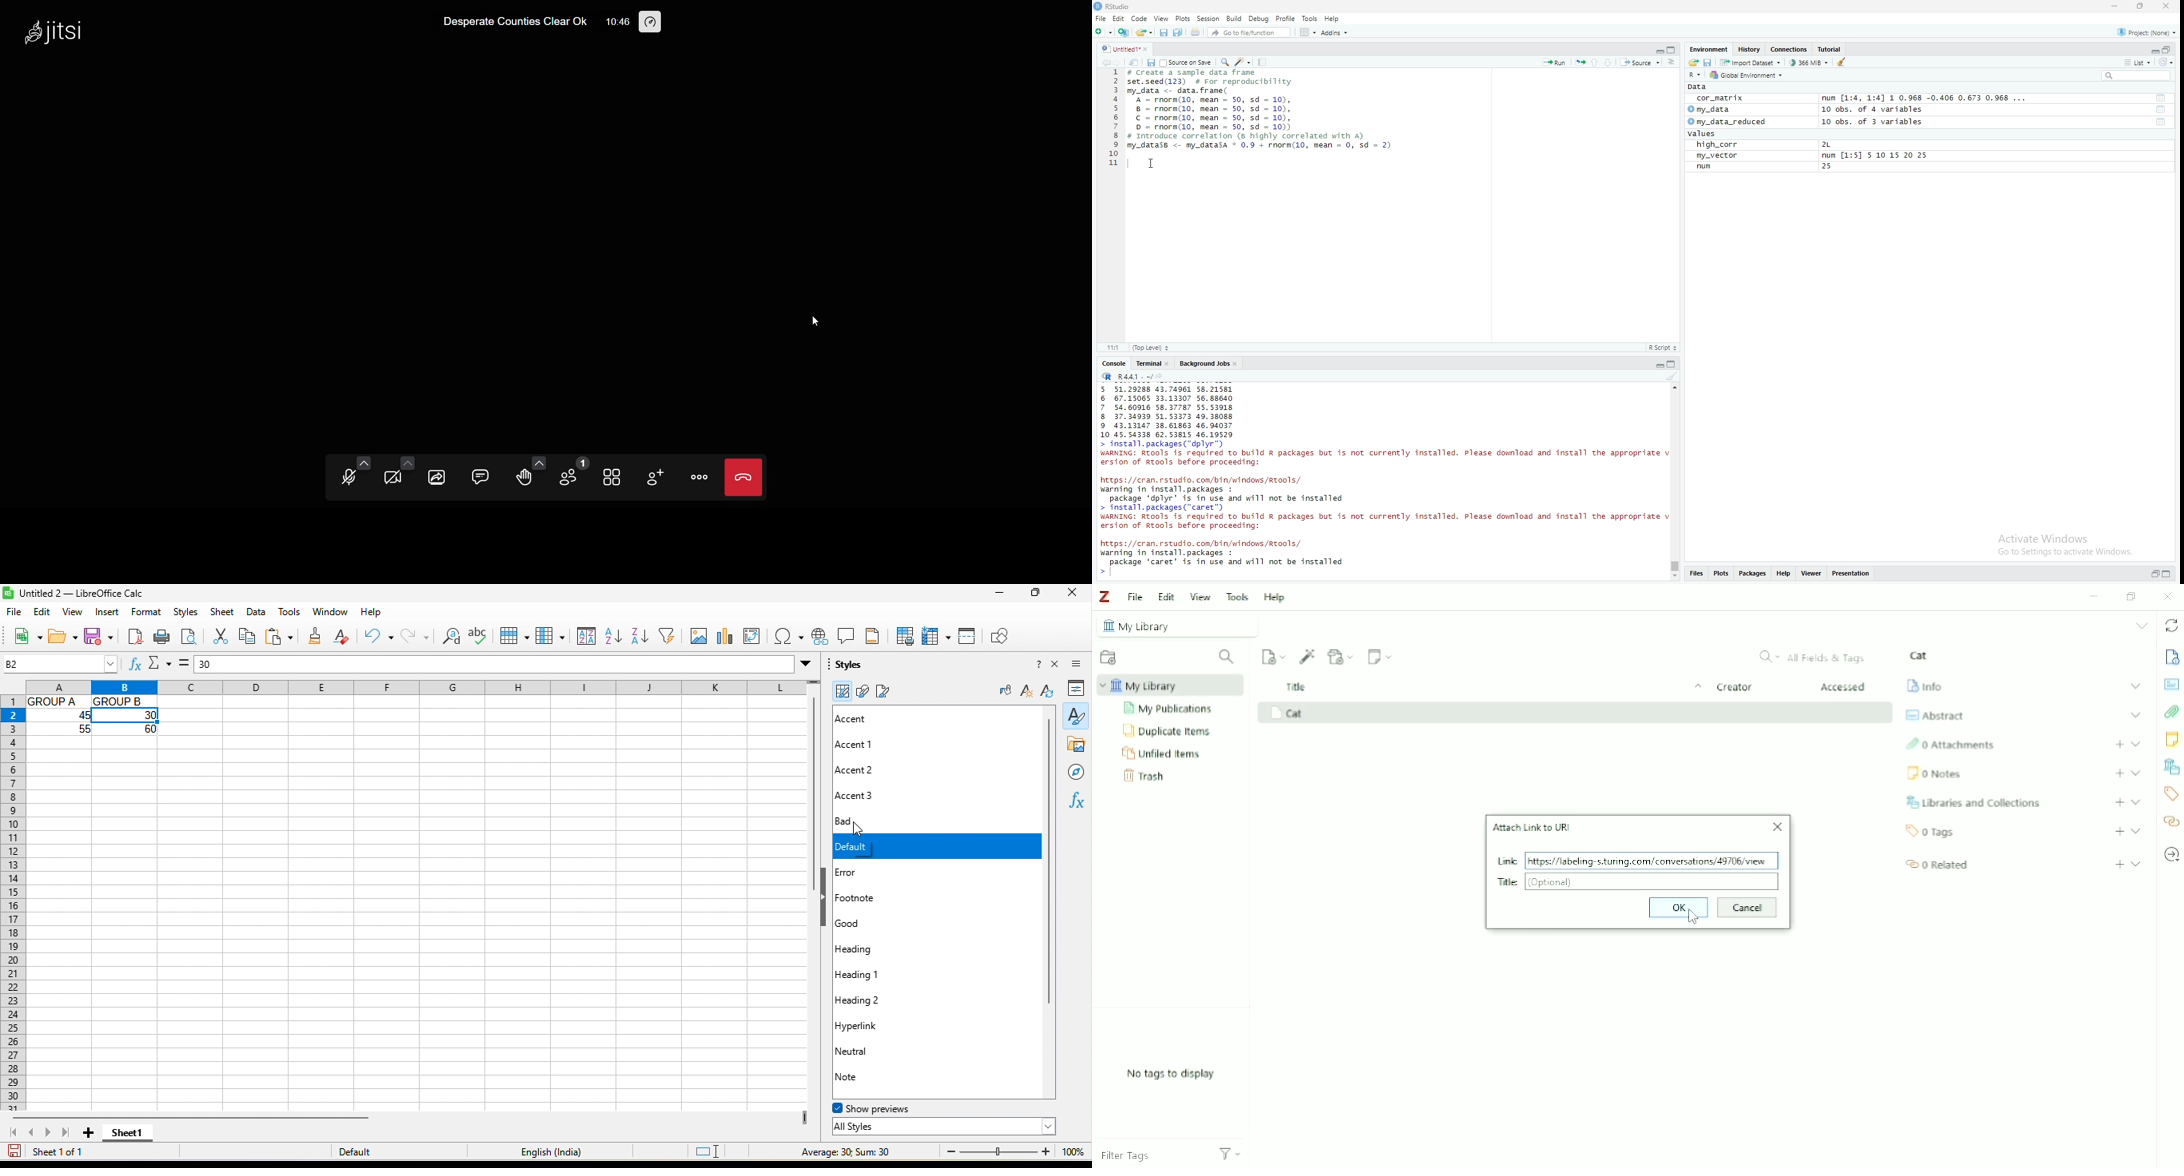  I want to click on format, so click(148, 613).